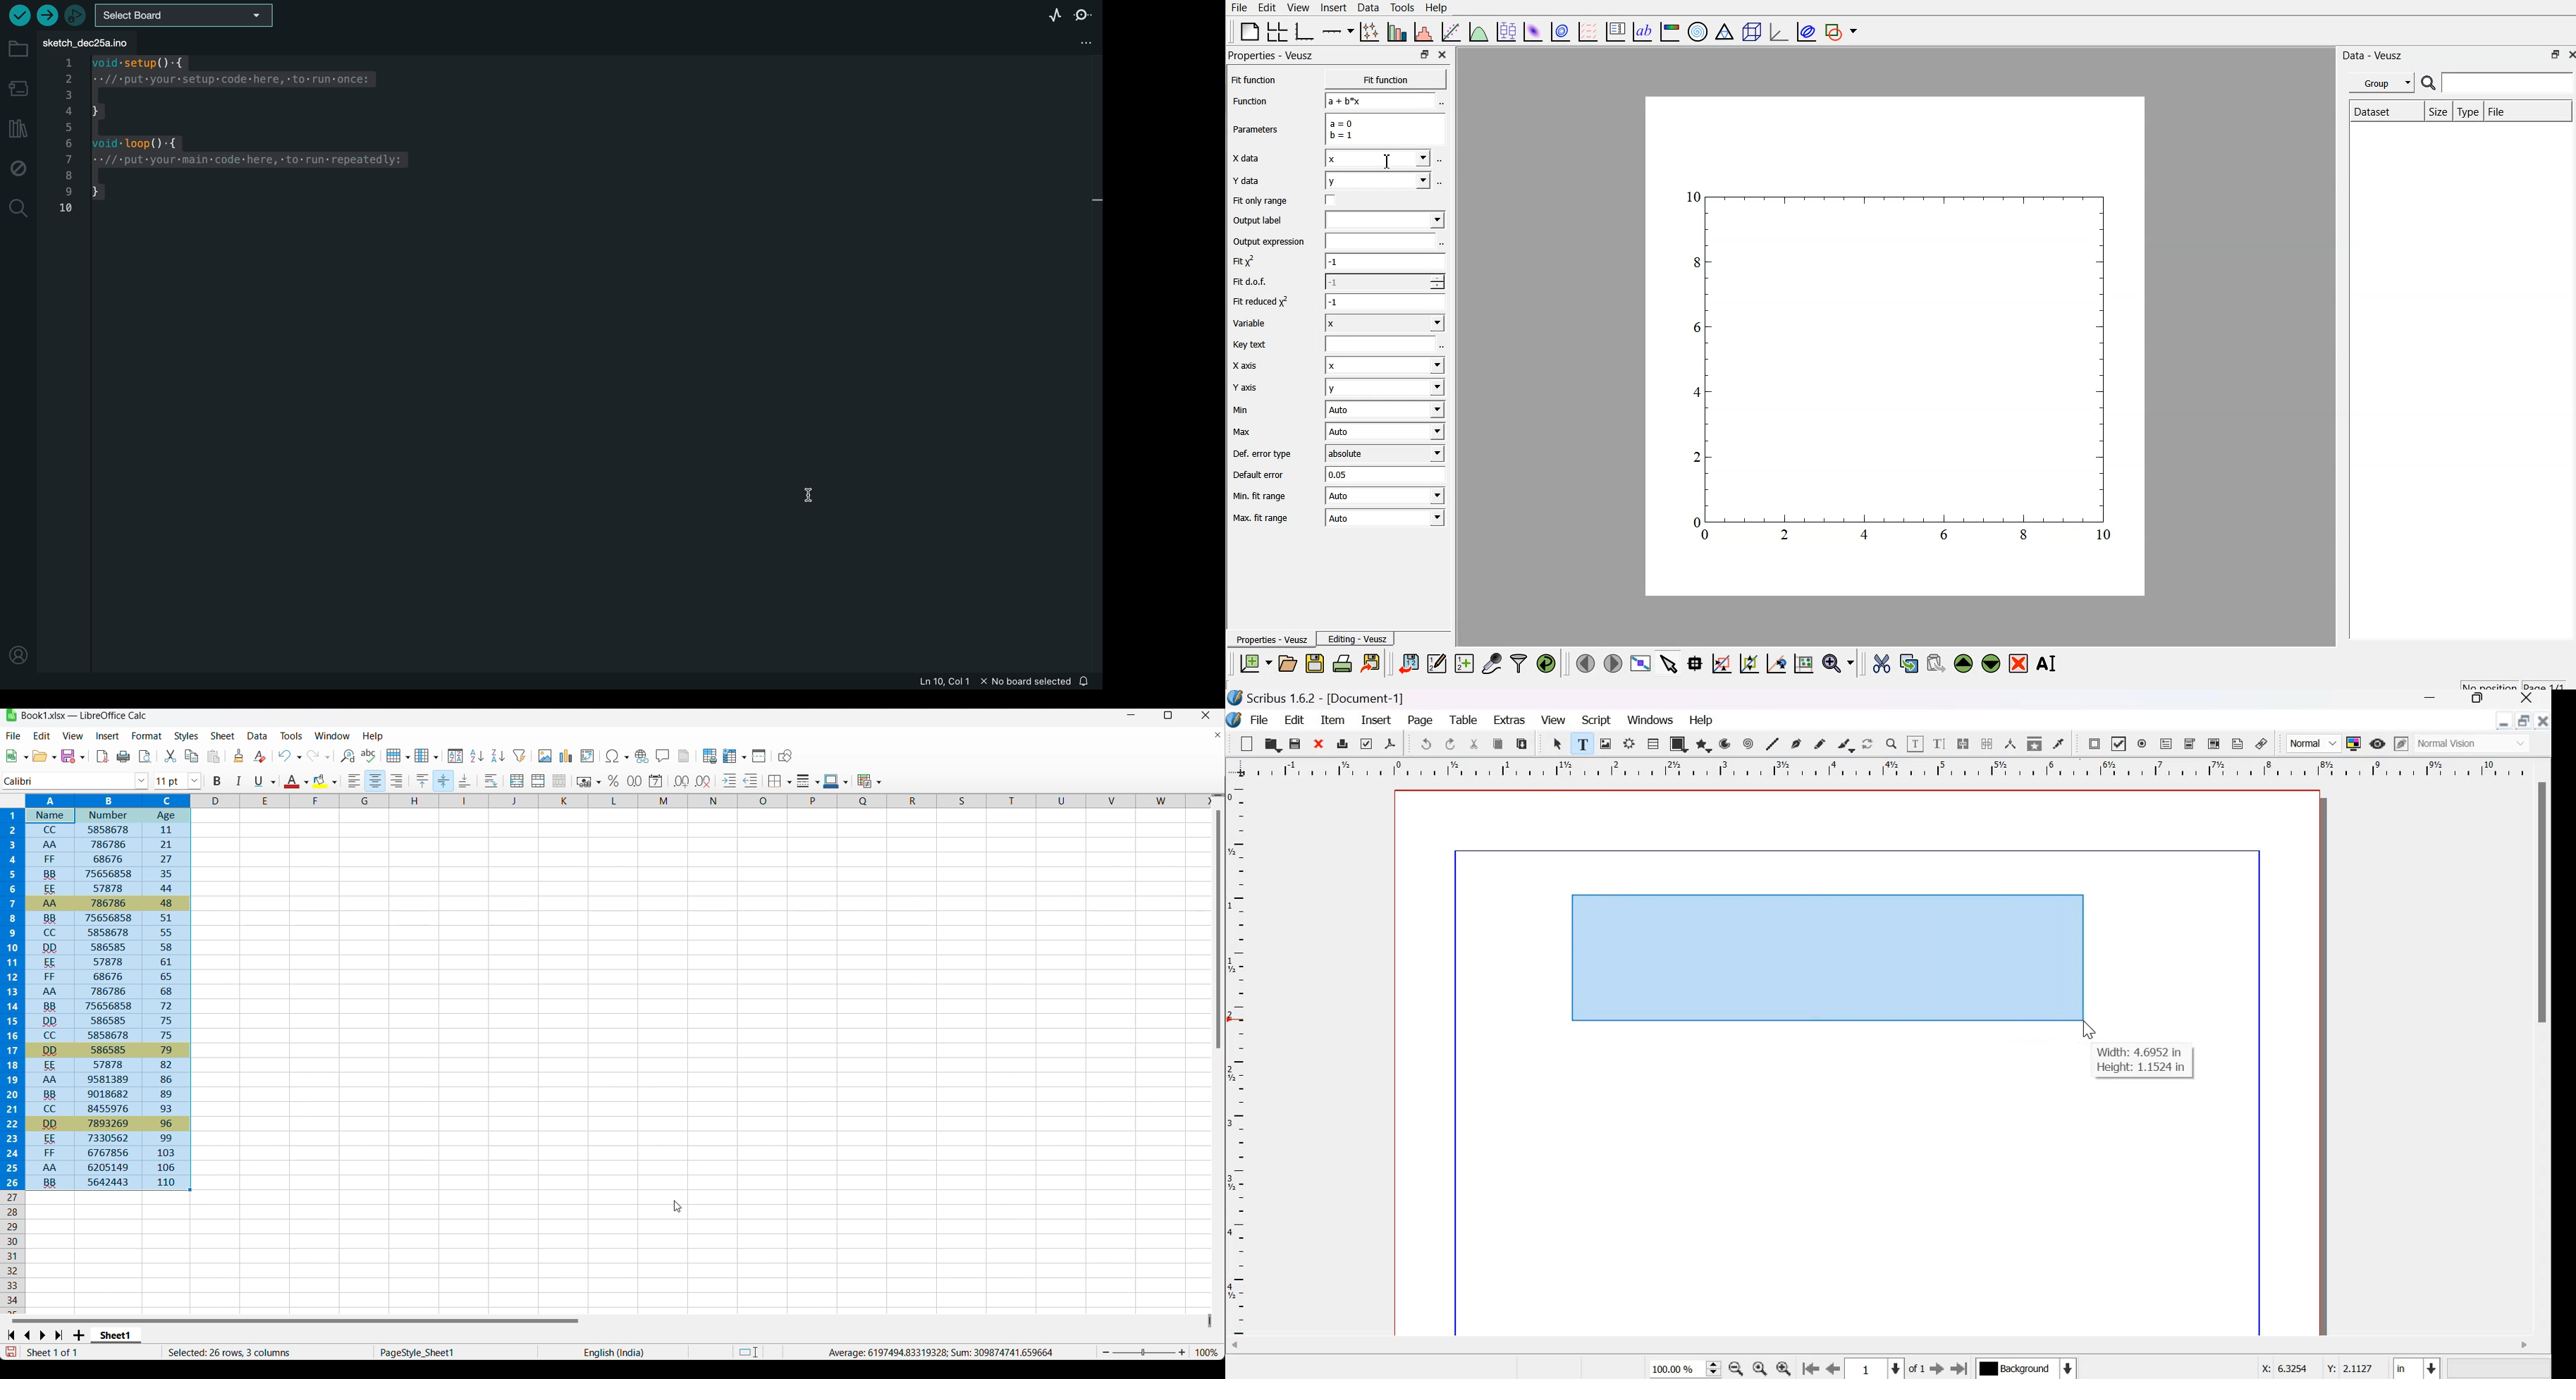  What do you see at coordinates (1296, 743) in the screenshot?
I see `save` at bounding box center [1296, 743].